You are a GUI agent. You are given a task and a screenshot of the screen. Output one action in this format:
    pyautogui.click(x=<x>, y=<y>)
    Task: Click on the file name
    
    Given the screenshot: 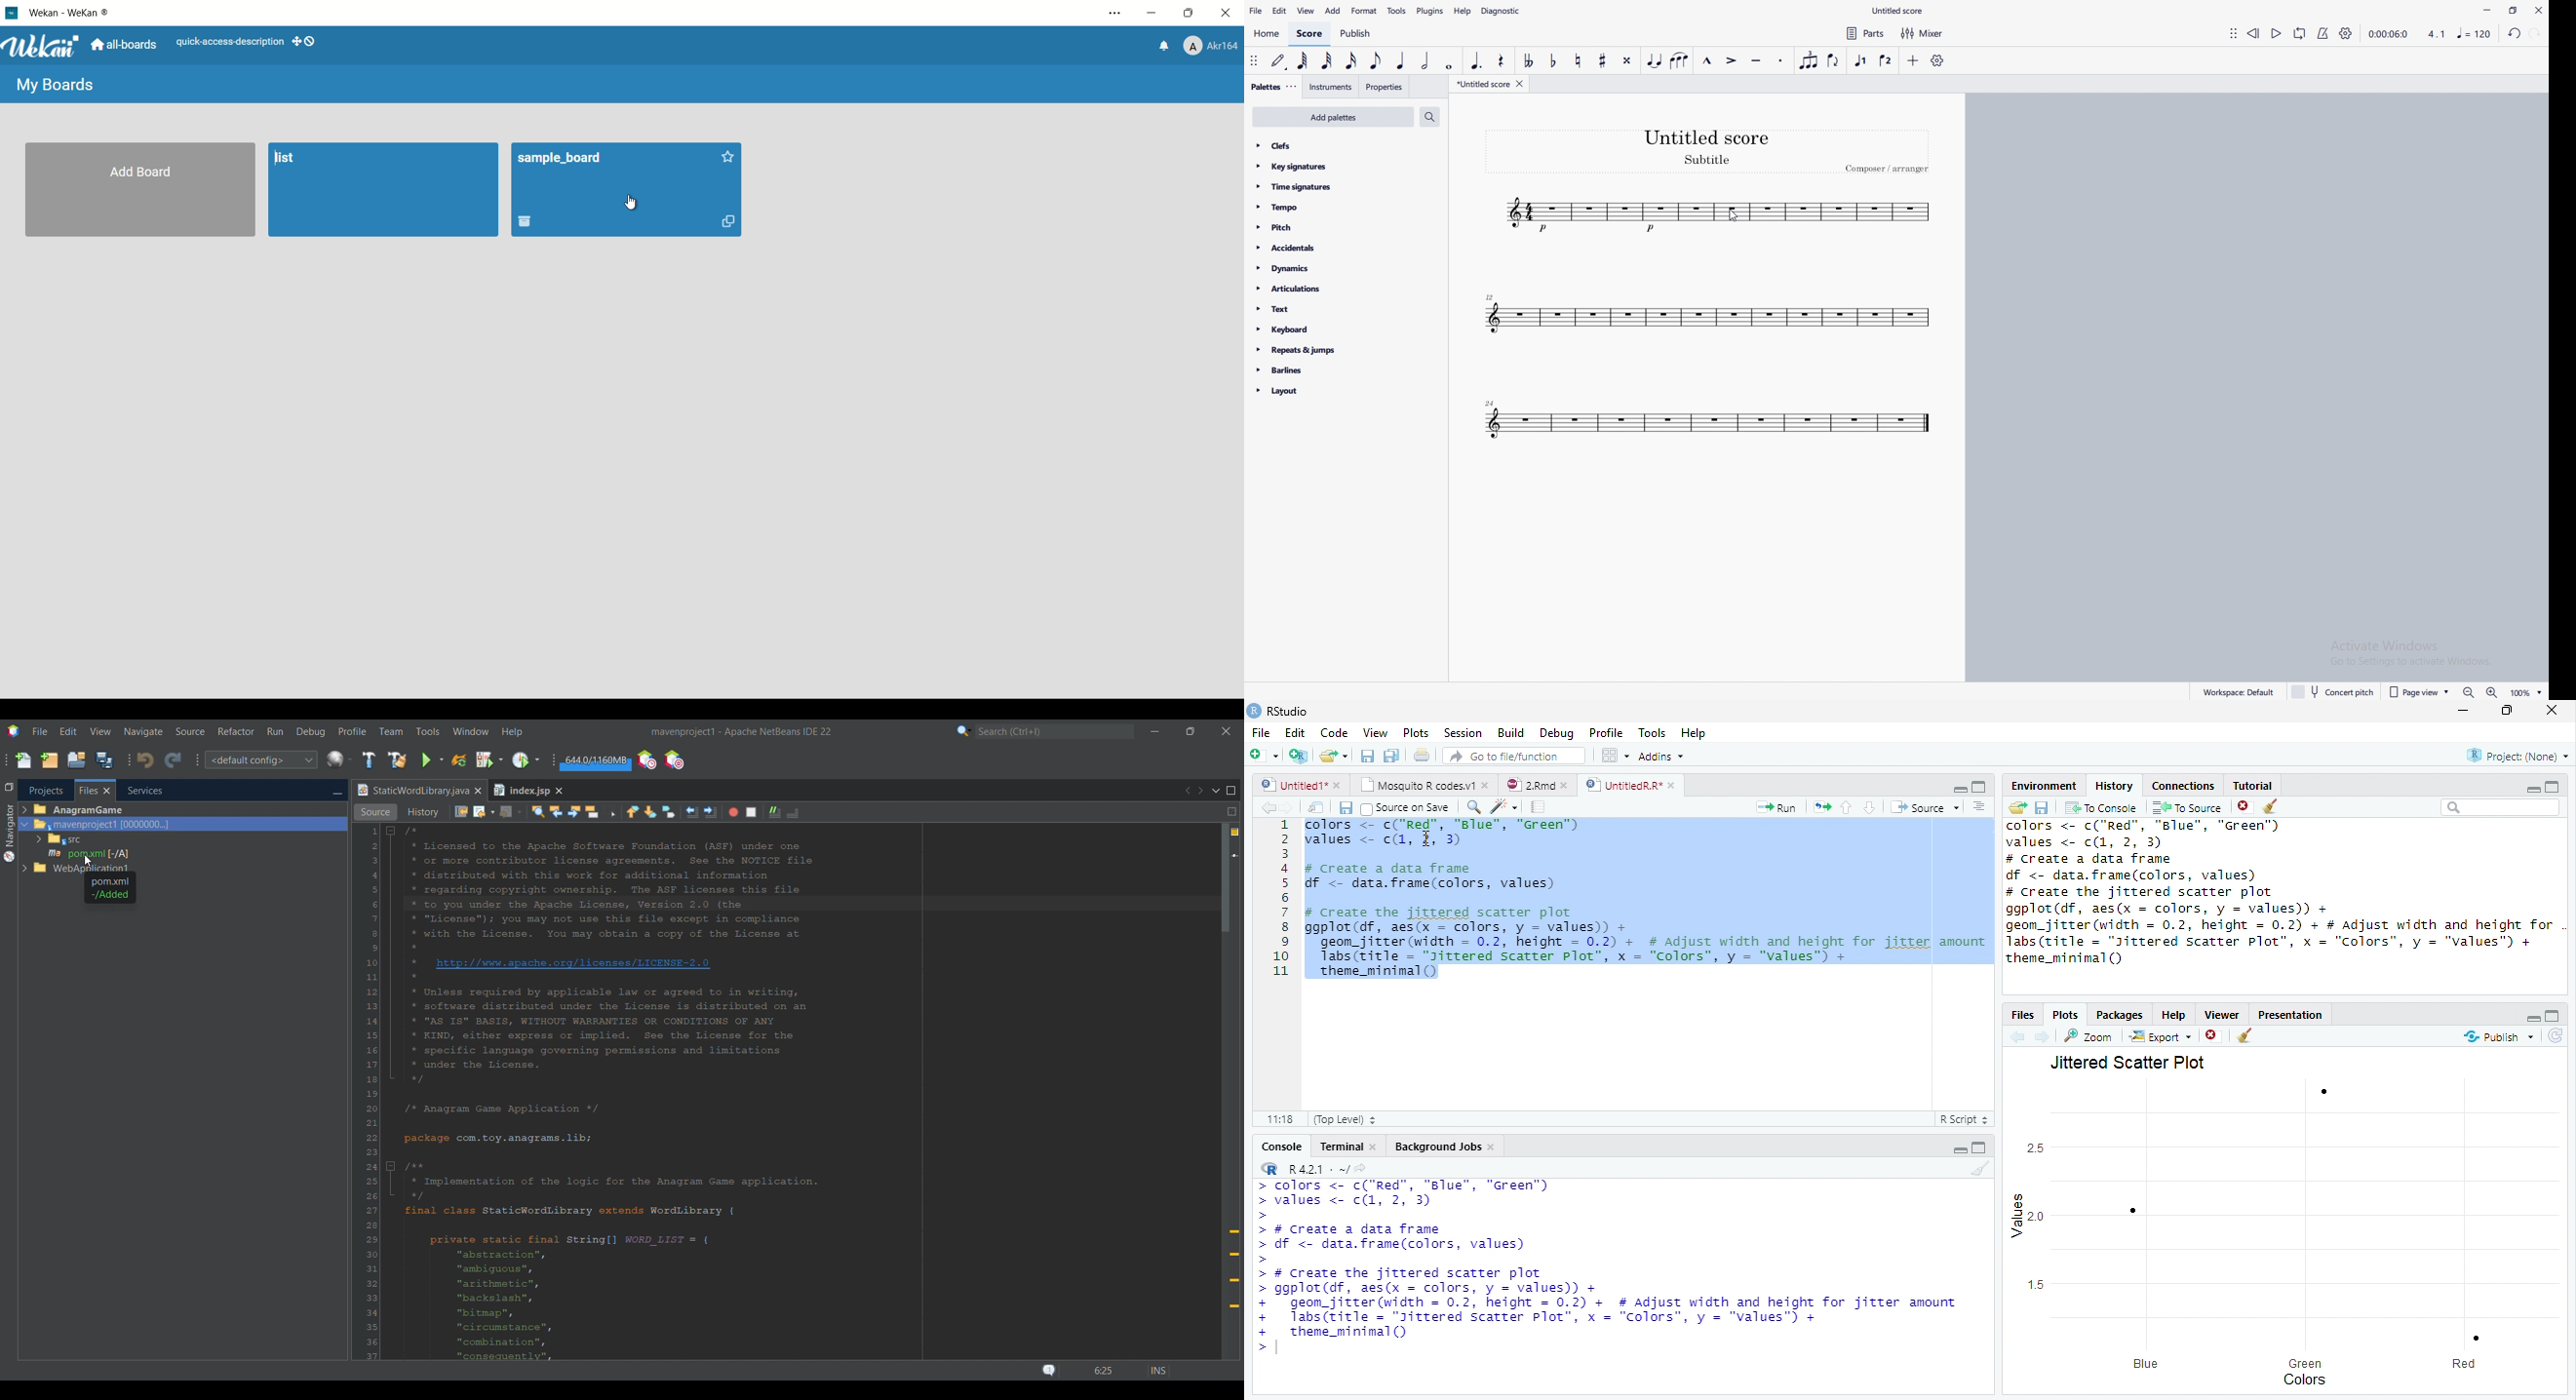 What is the action you would take?
    pyautogui.click(x=1899, y=10)
    